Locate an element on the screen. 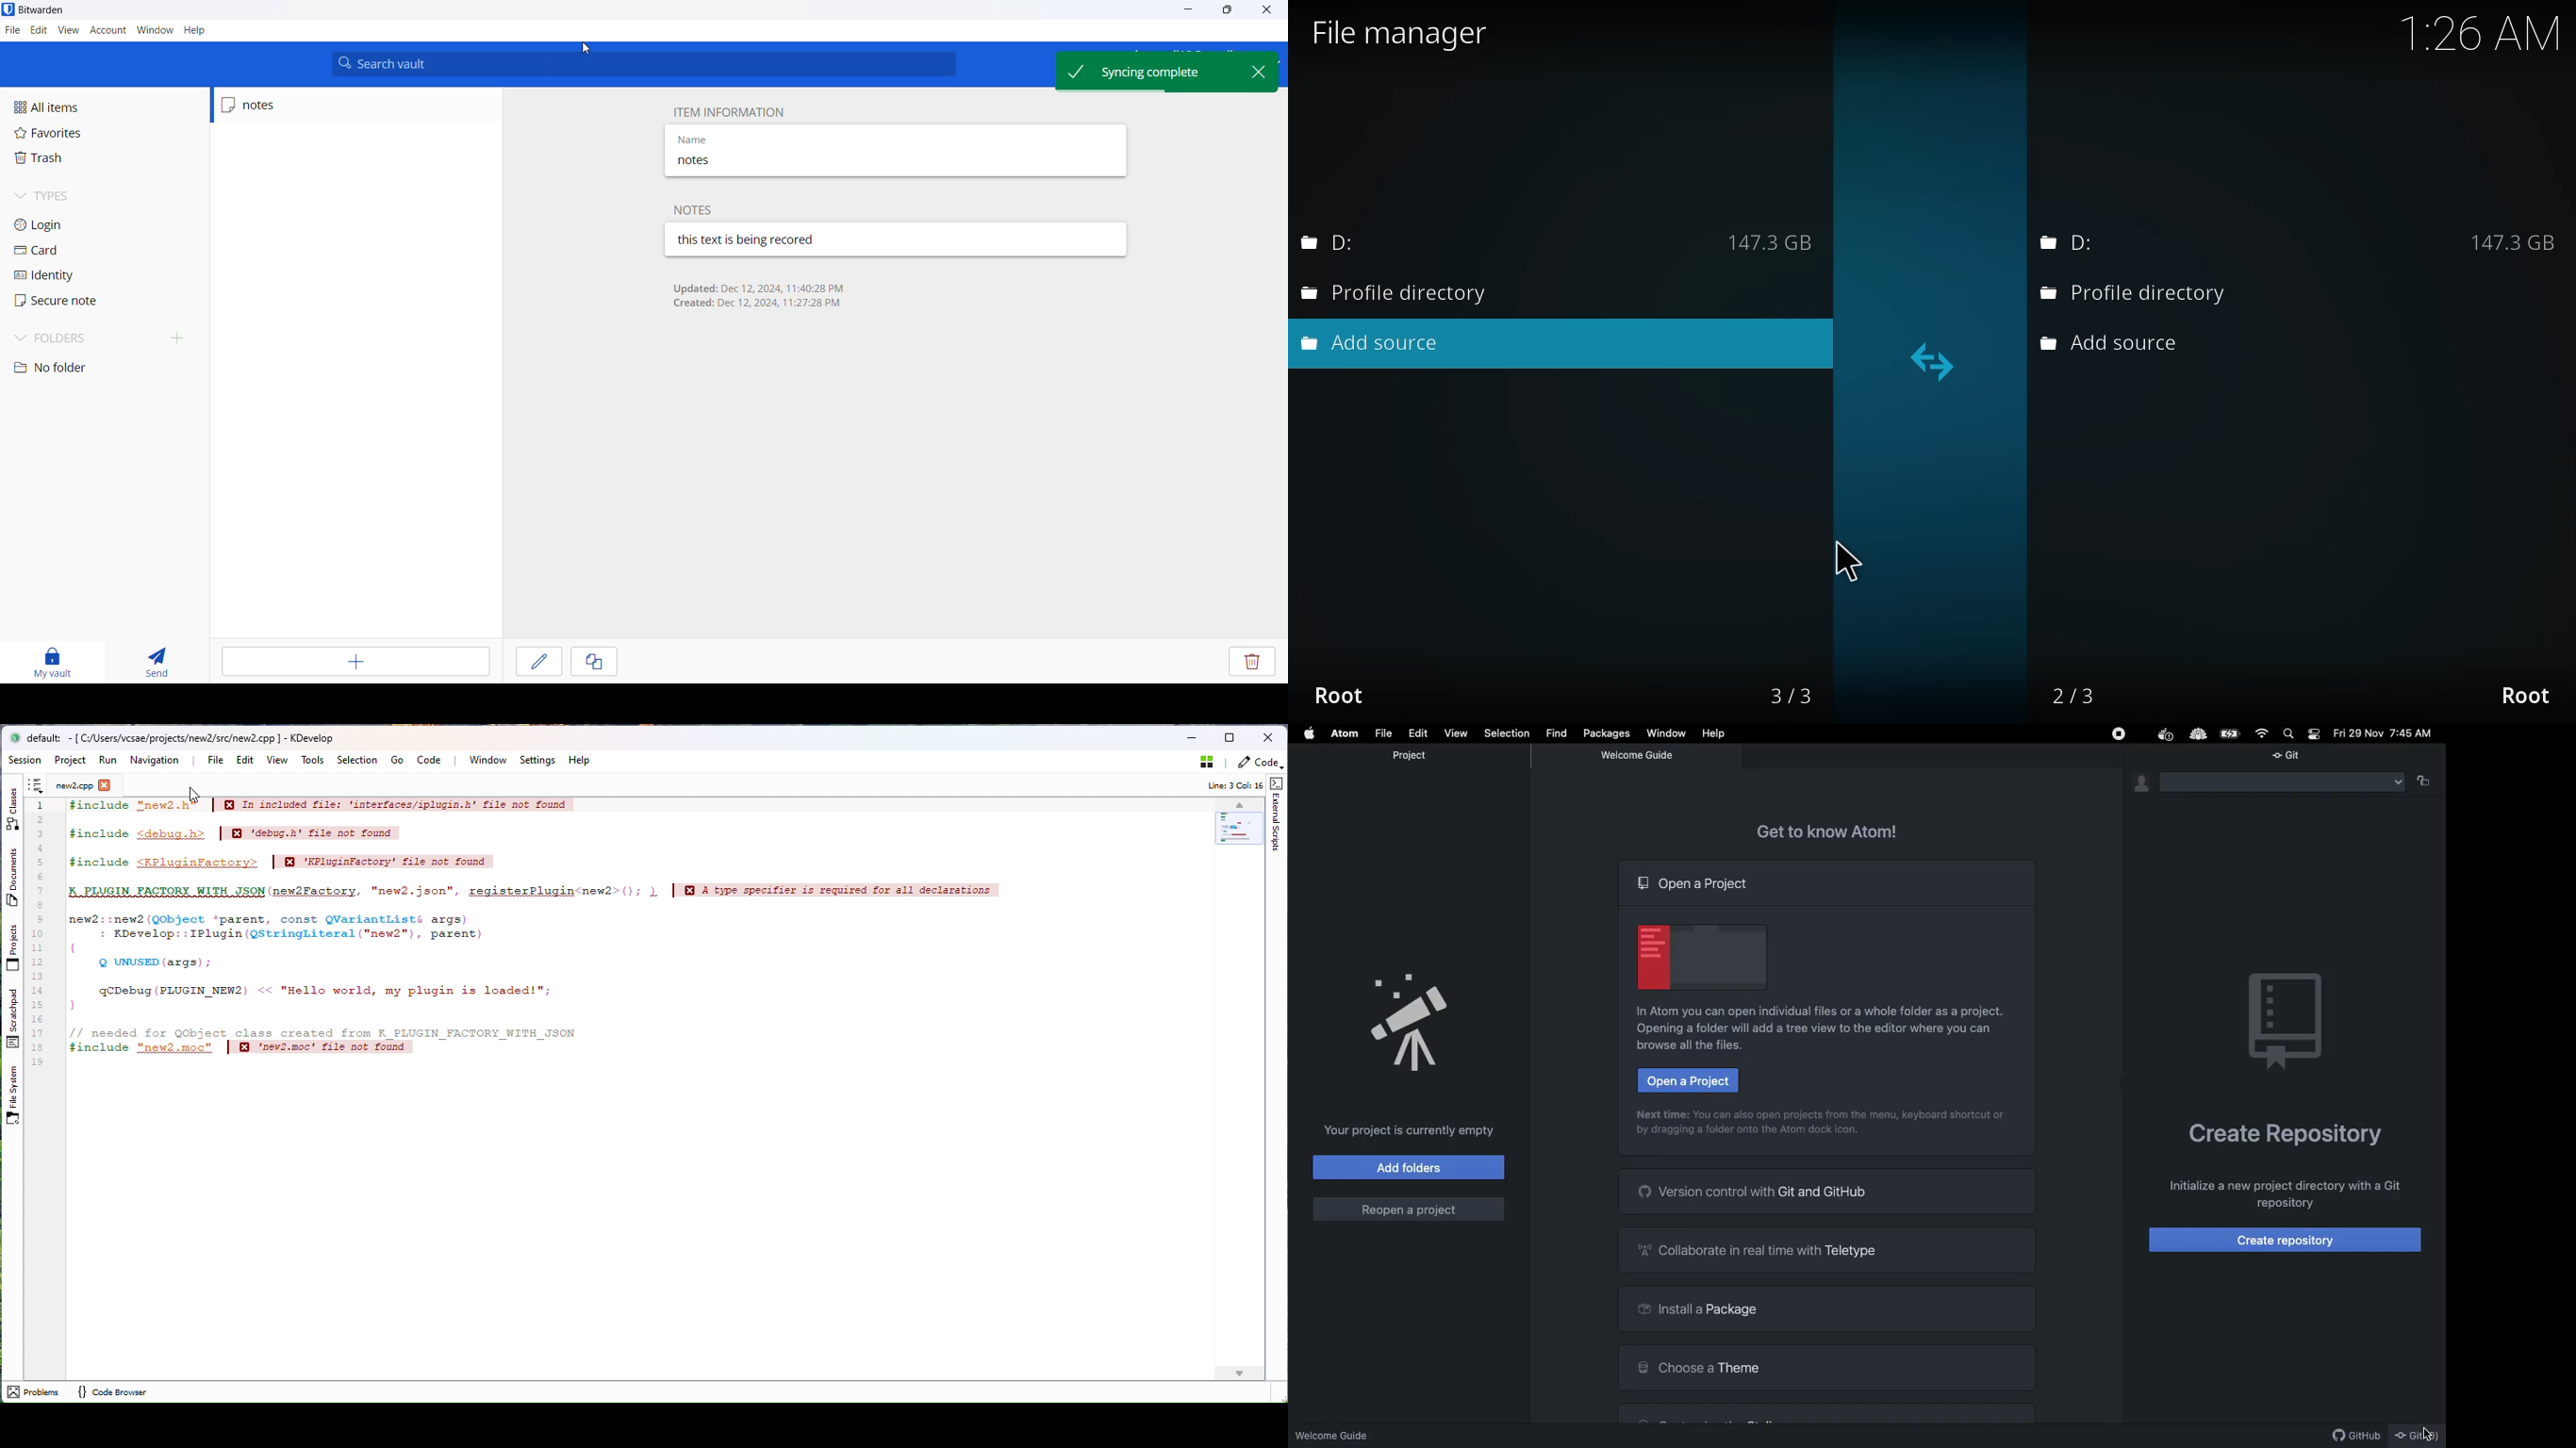 The image size is (2576, 1456). window is located at coordinates (152, 32).